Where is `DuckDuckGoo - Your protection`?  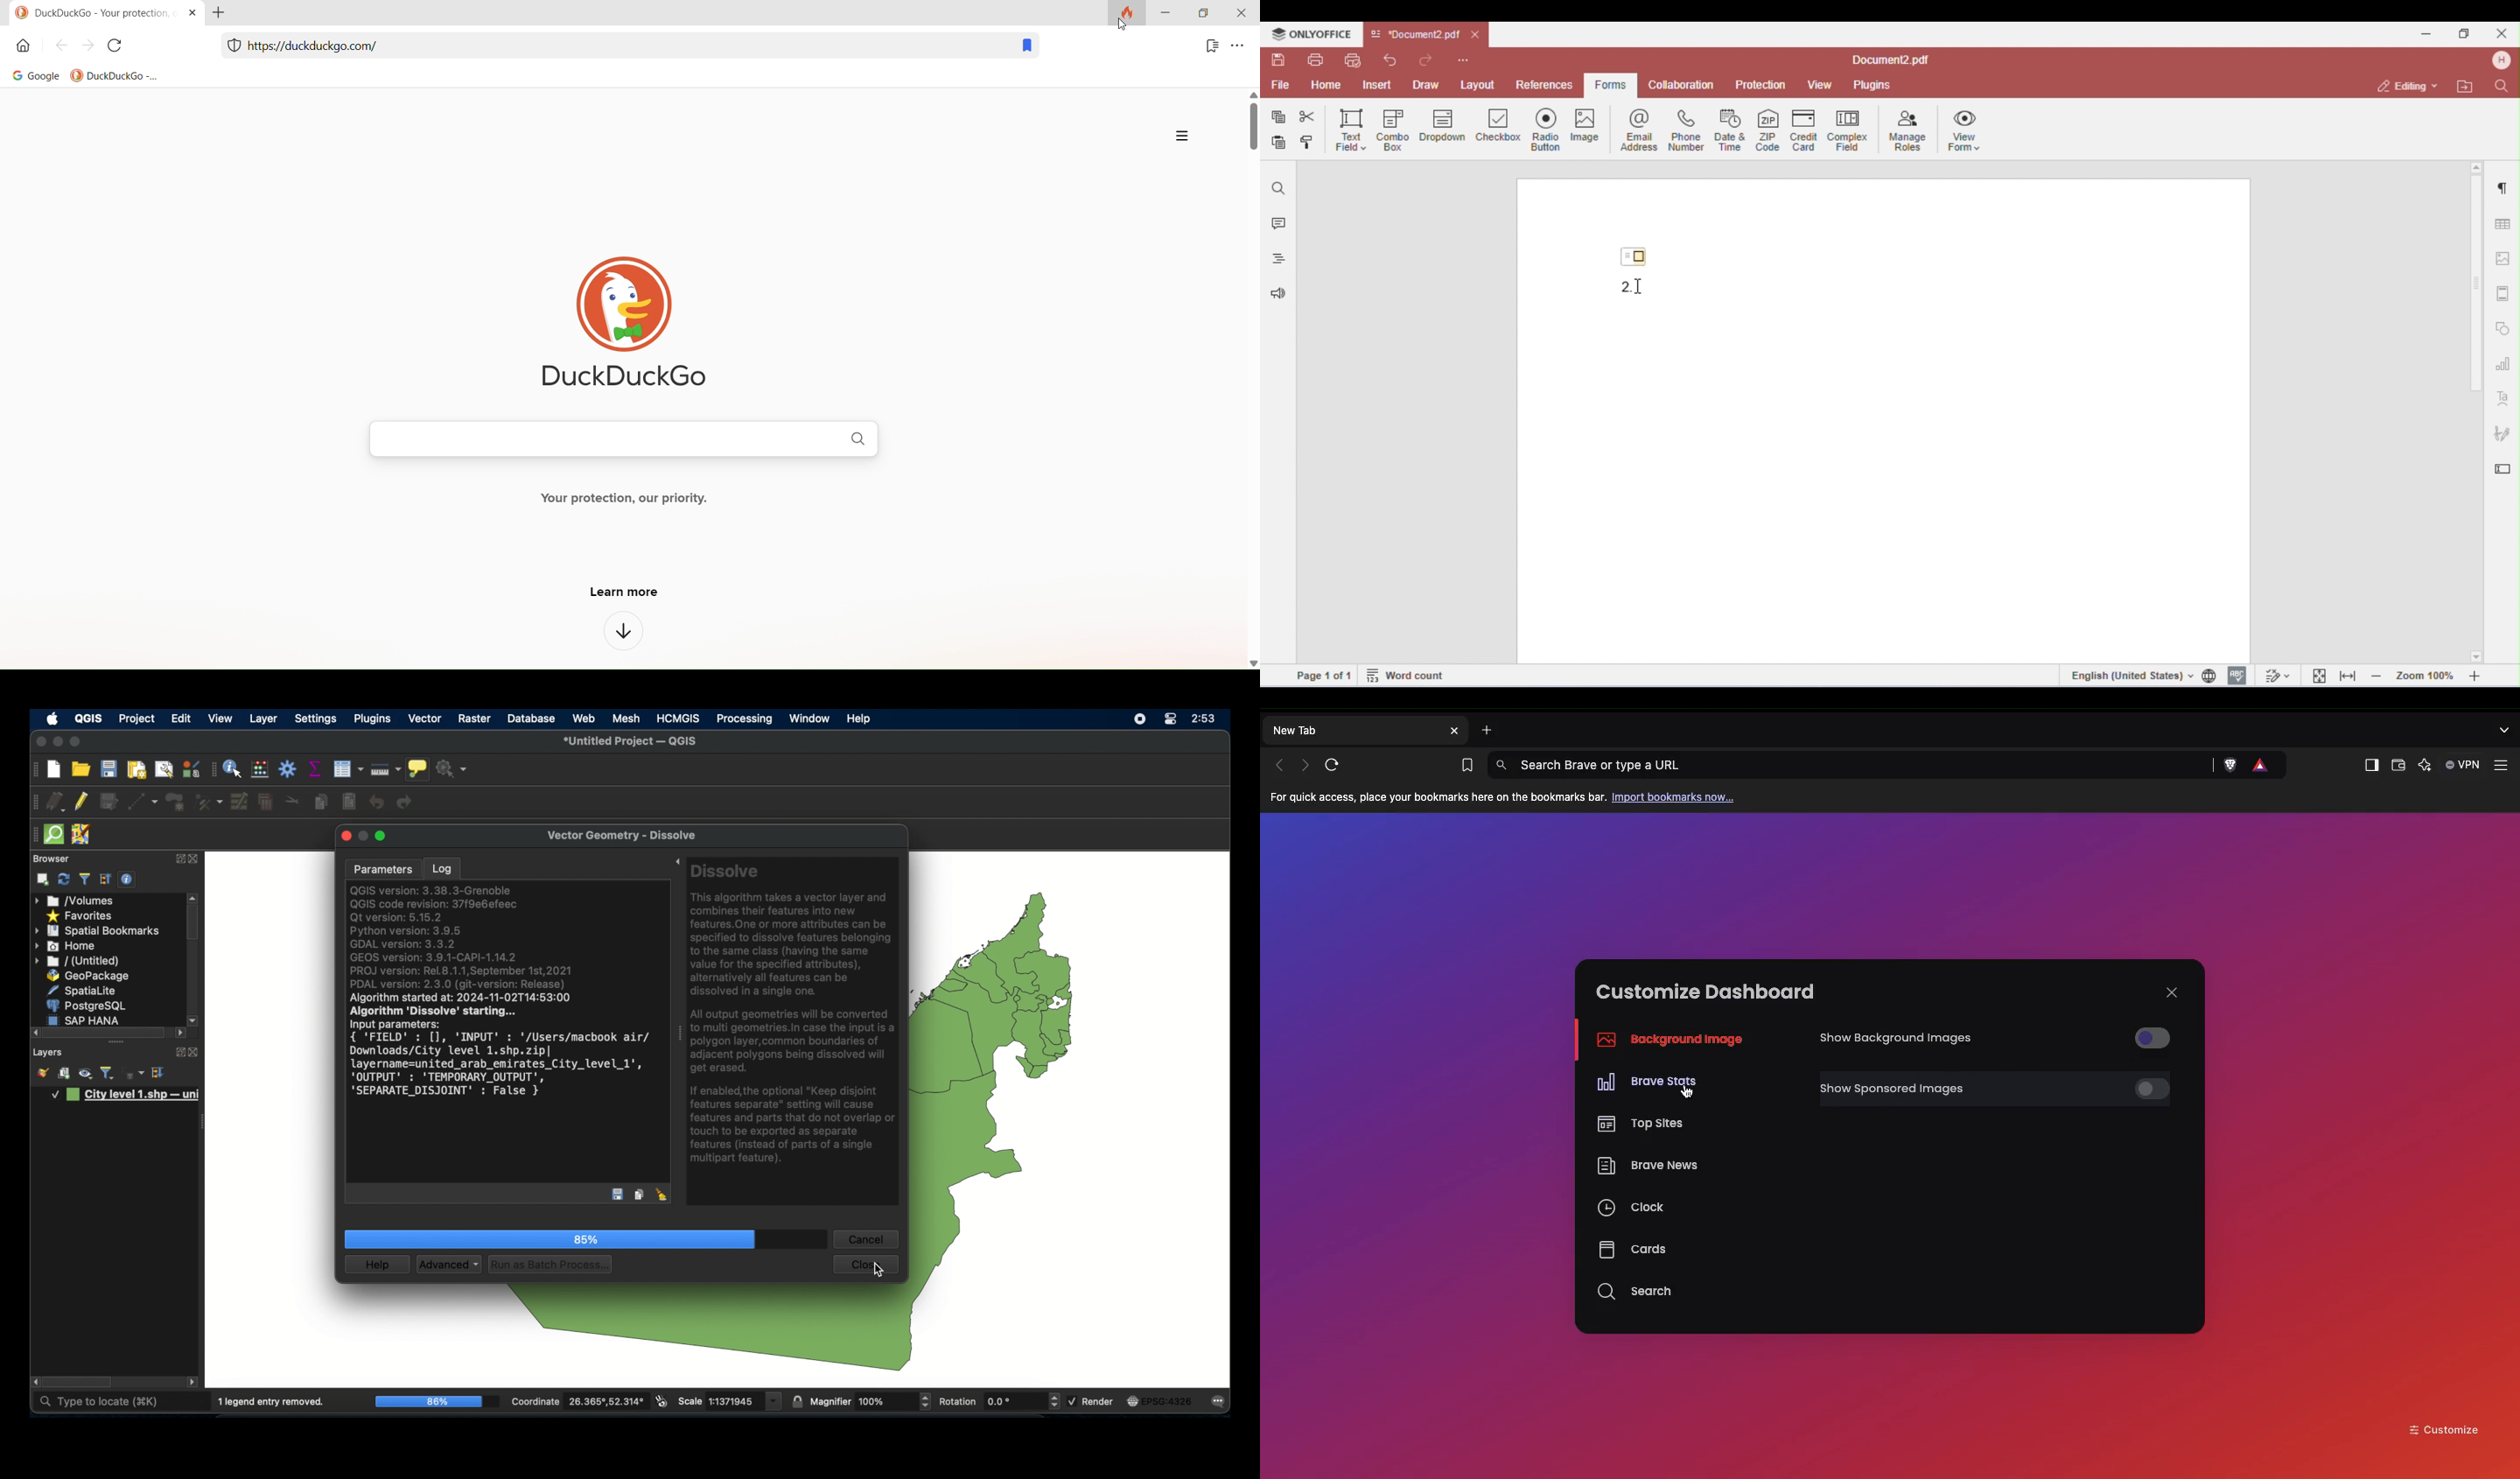
DuckDuckGoo - Your protection is located at coordinates (87, 13).